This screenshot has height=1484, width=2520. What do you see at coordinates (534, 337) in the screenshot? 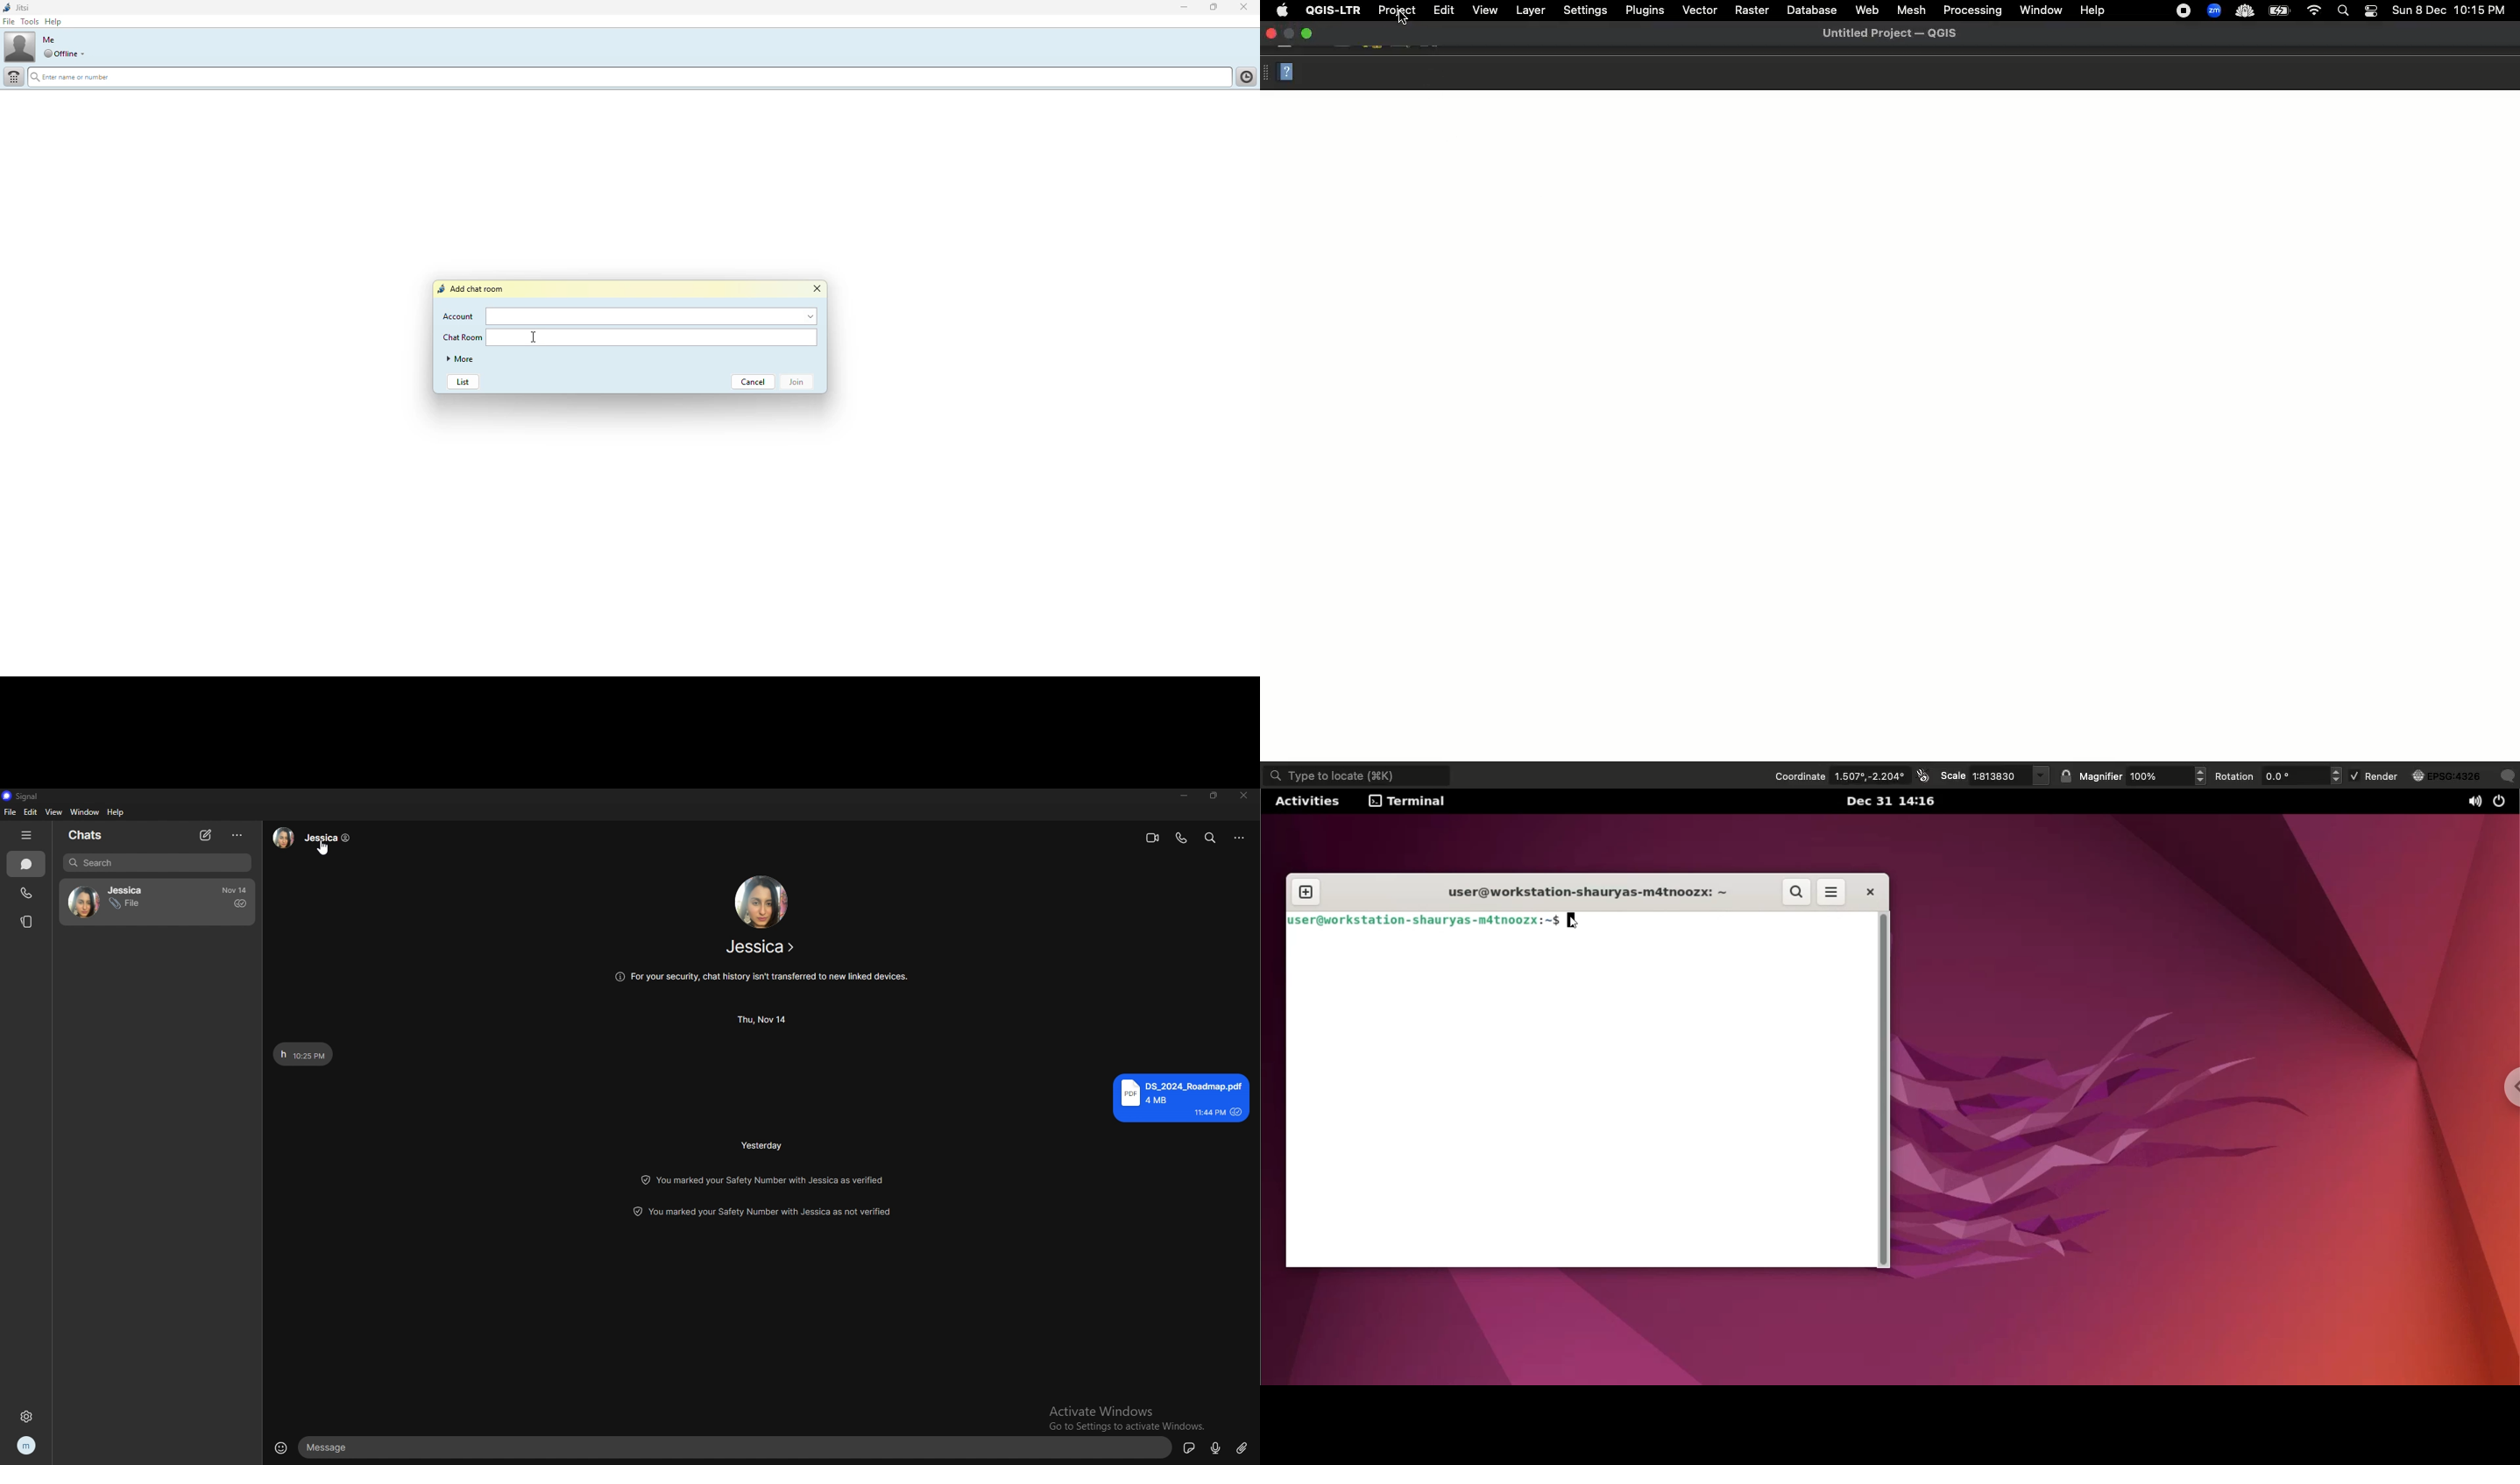
I see `cursor` at bounding box center [534, 337].